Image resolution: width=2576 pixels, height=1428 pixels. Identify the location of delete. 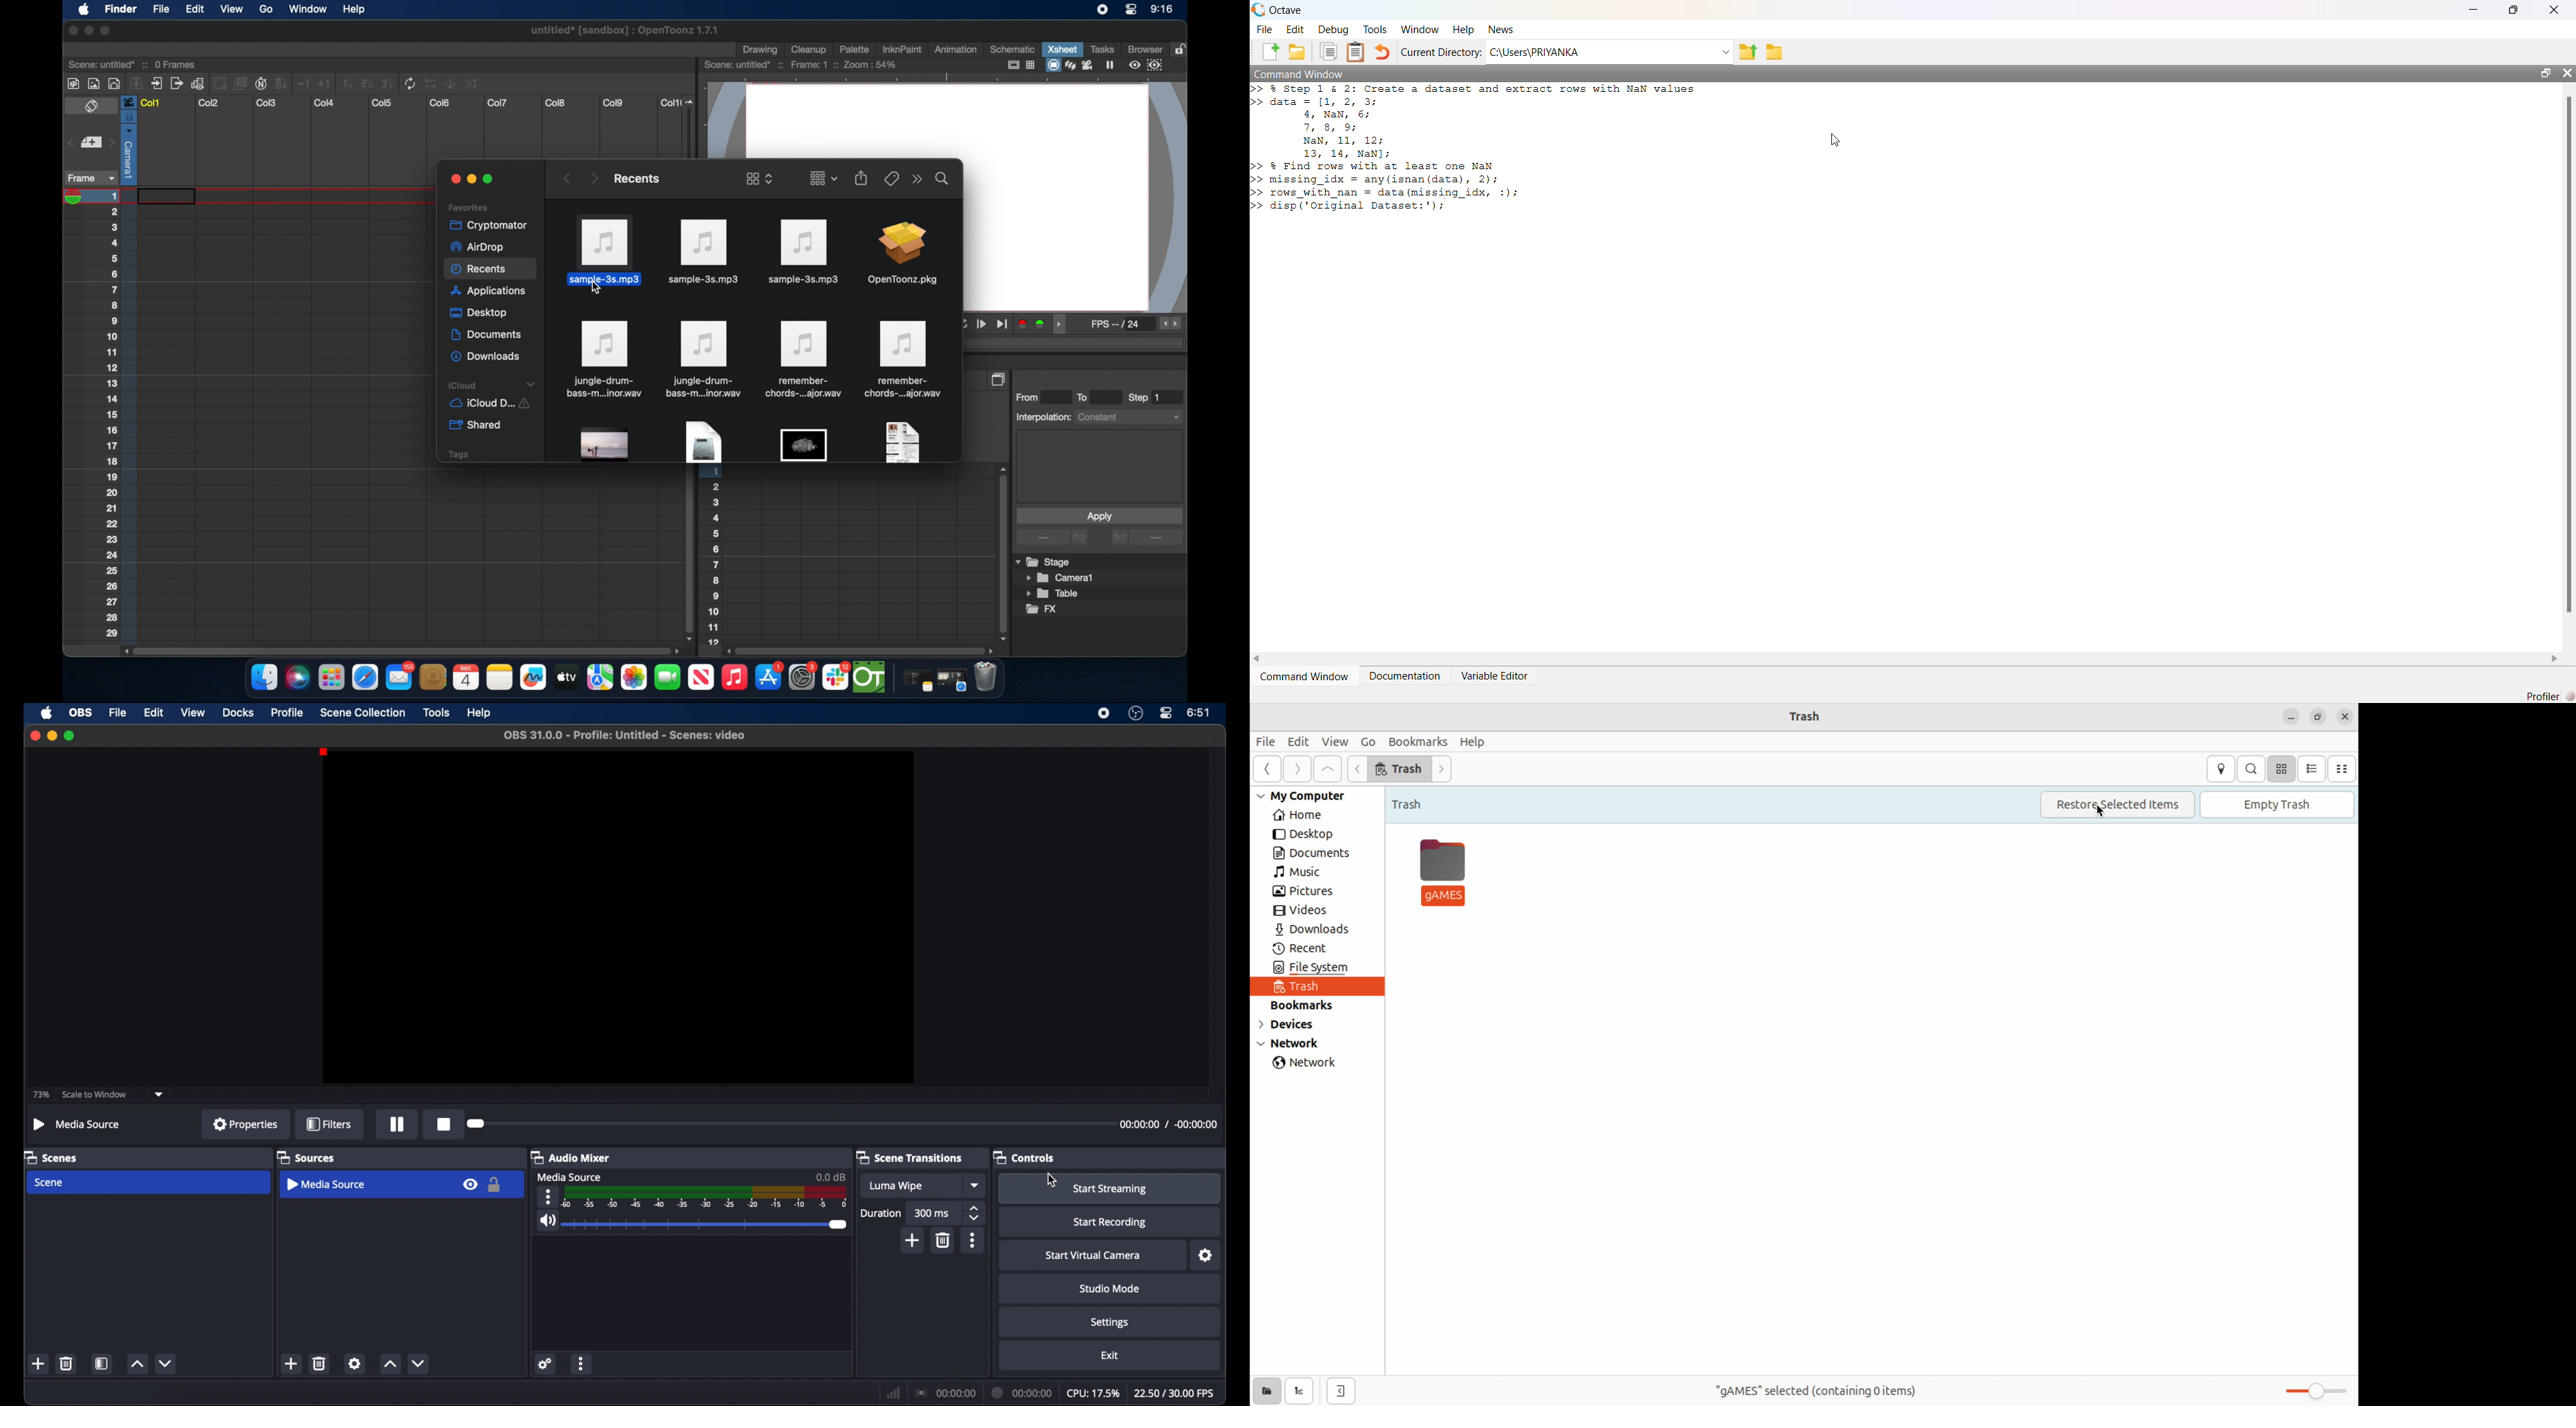
(320, 1364).